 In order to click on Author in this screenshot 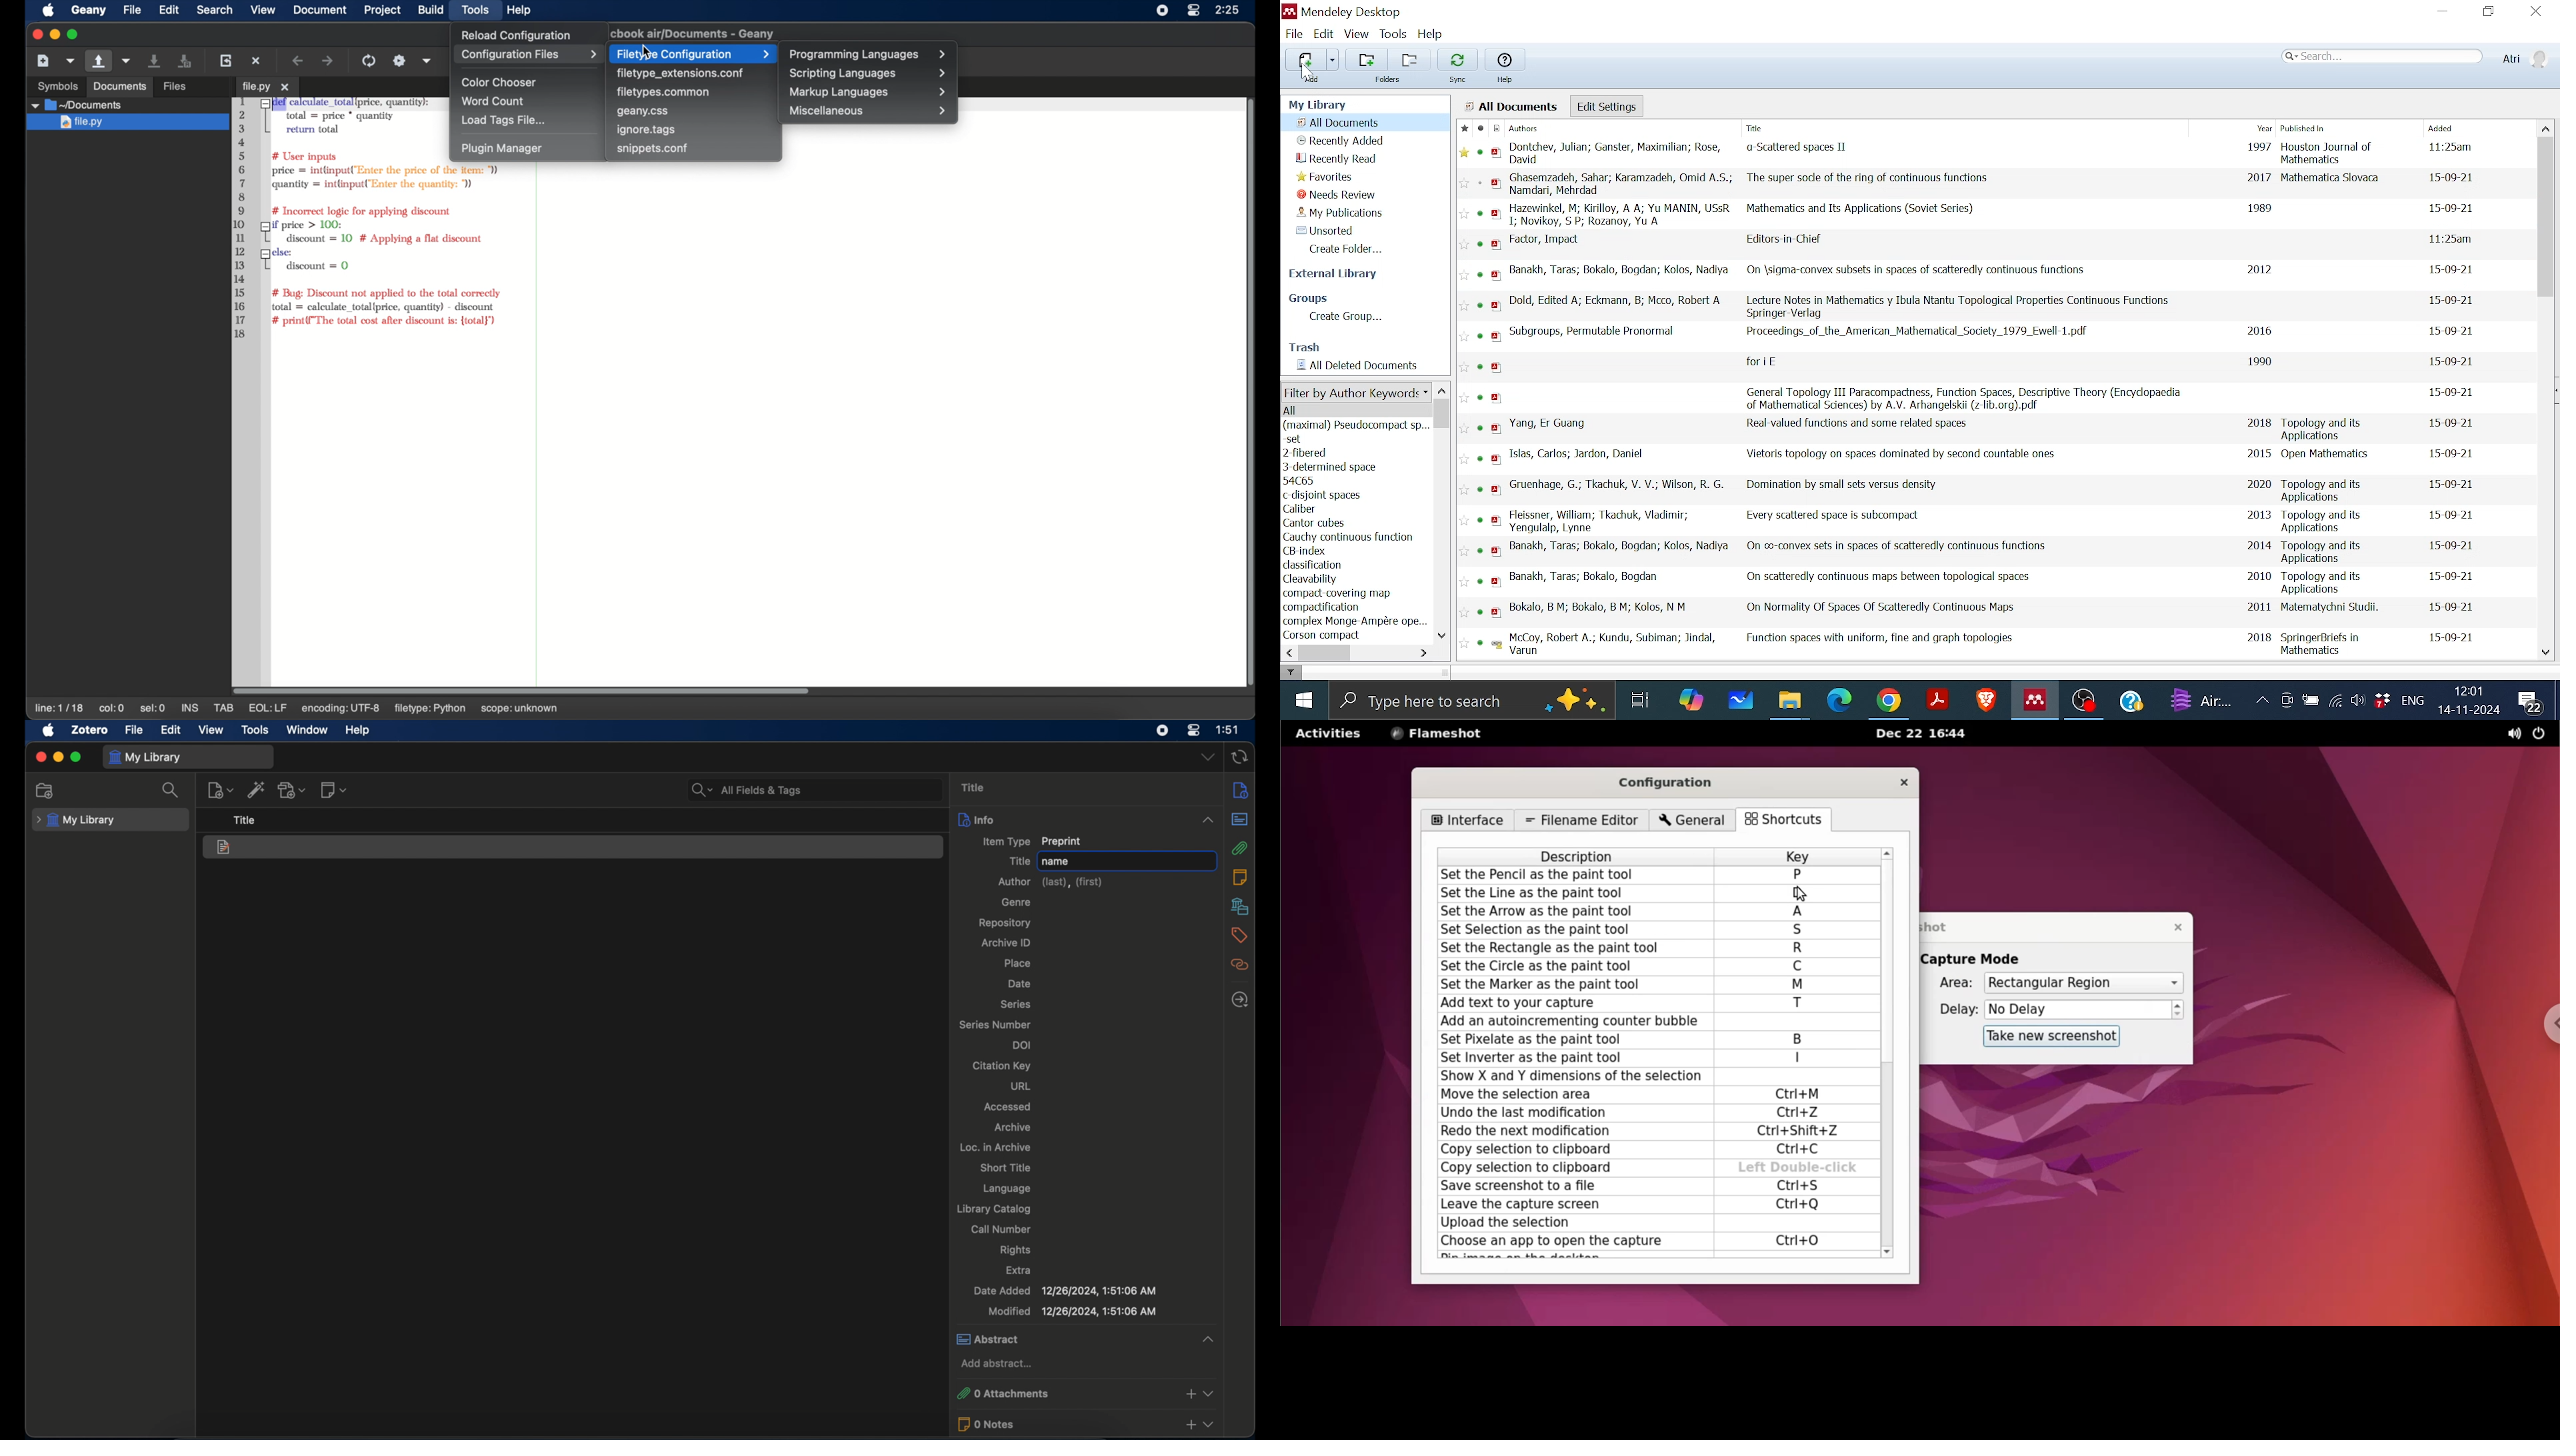, I will do `click(1618, 154)`.